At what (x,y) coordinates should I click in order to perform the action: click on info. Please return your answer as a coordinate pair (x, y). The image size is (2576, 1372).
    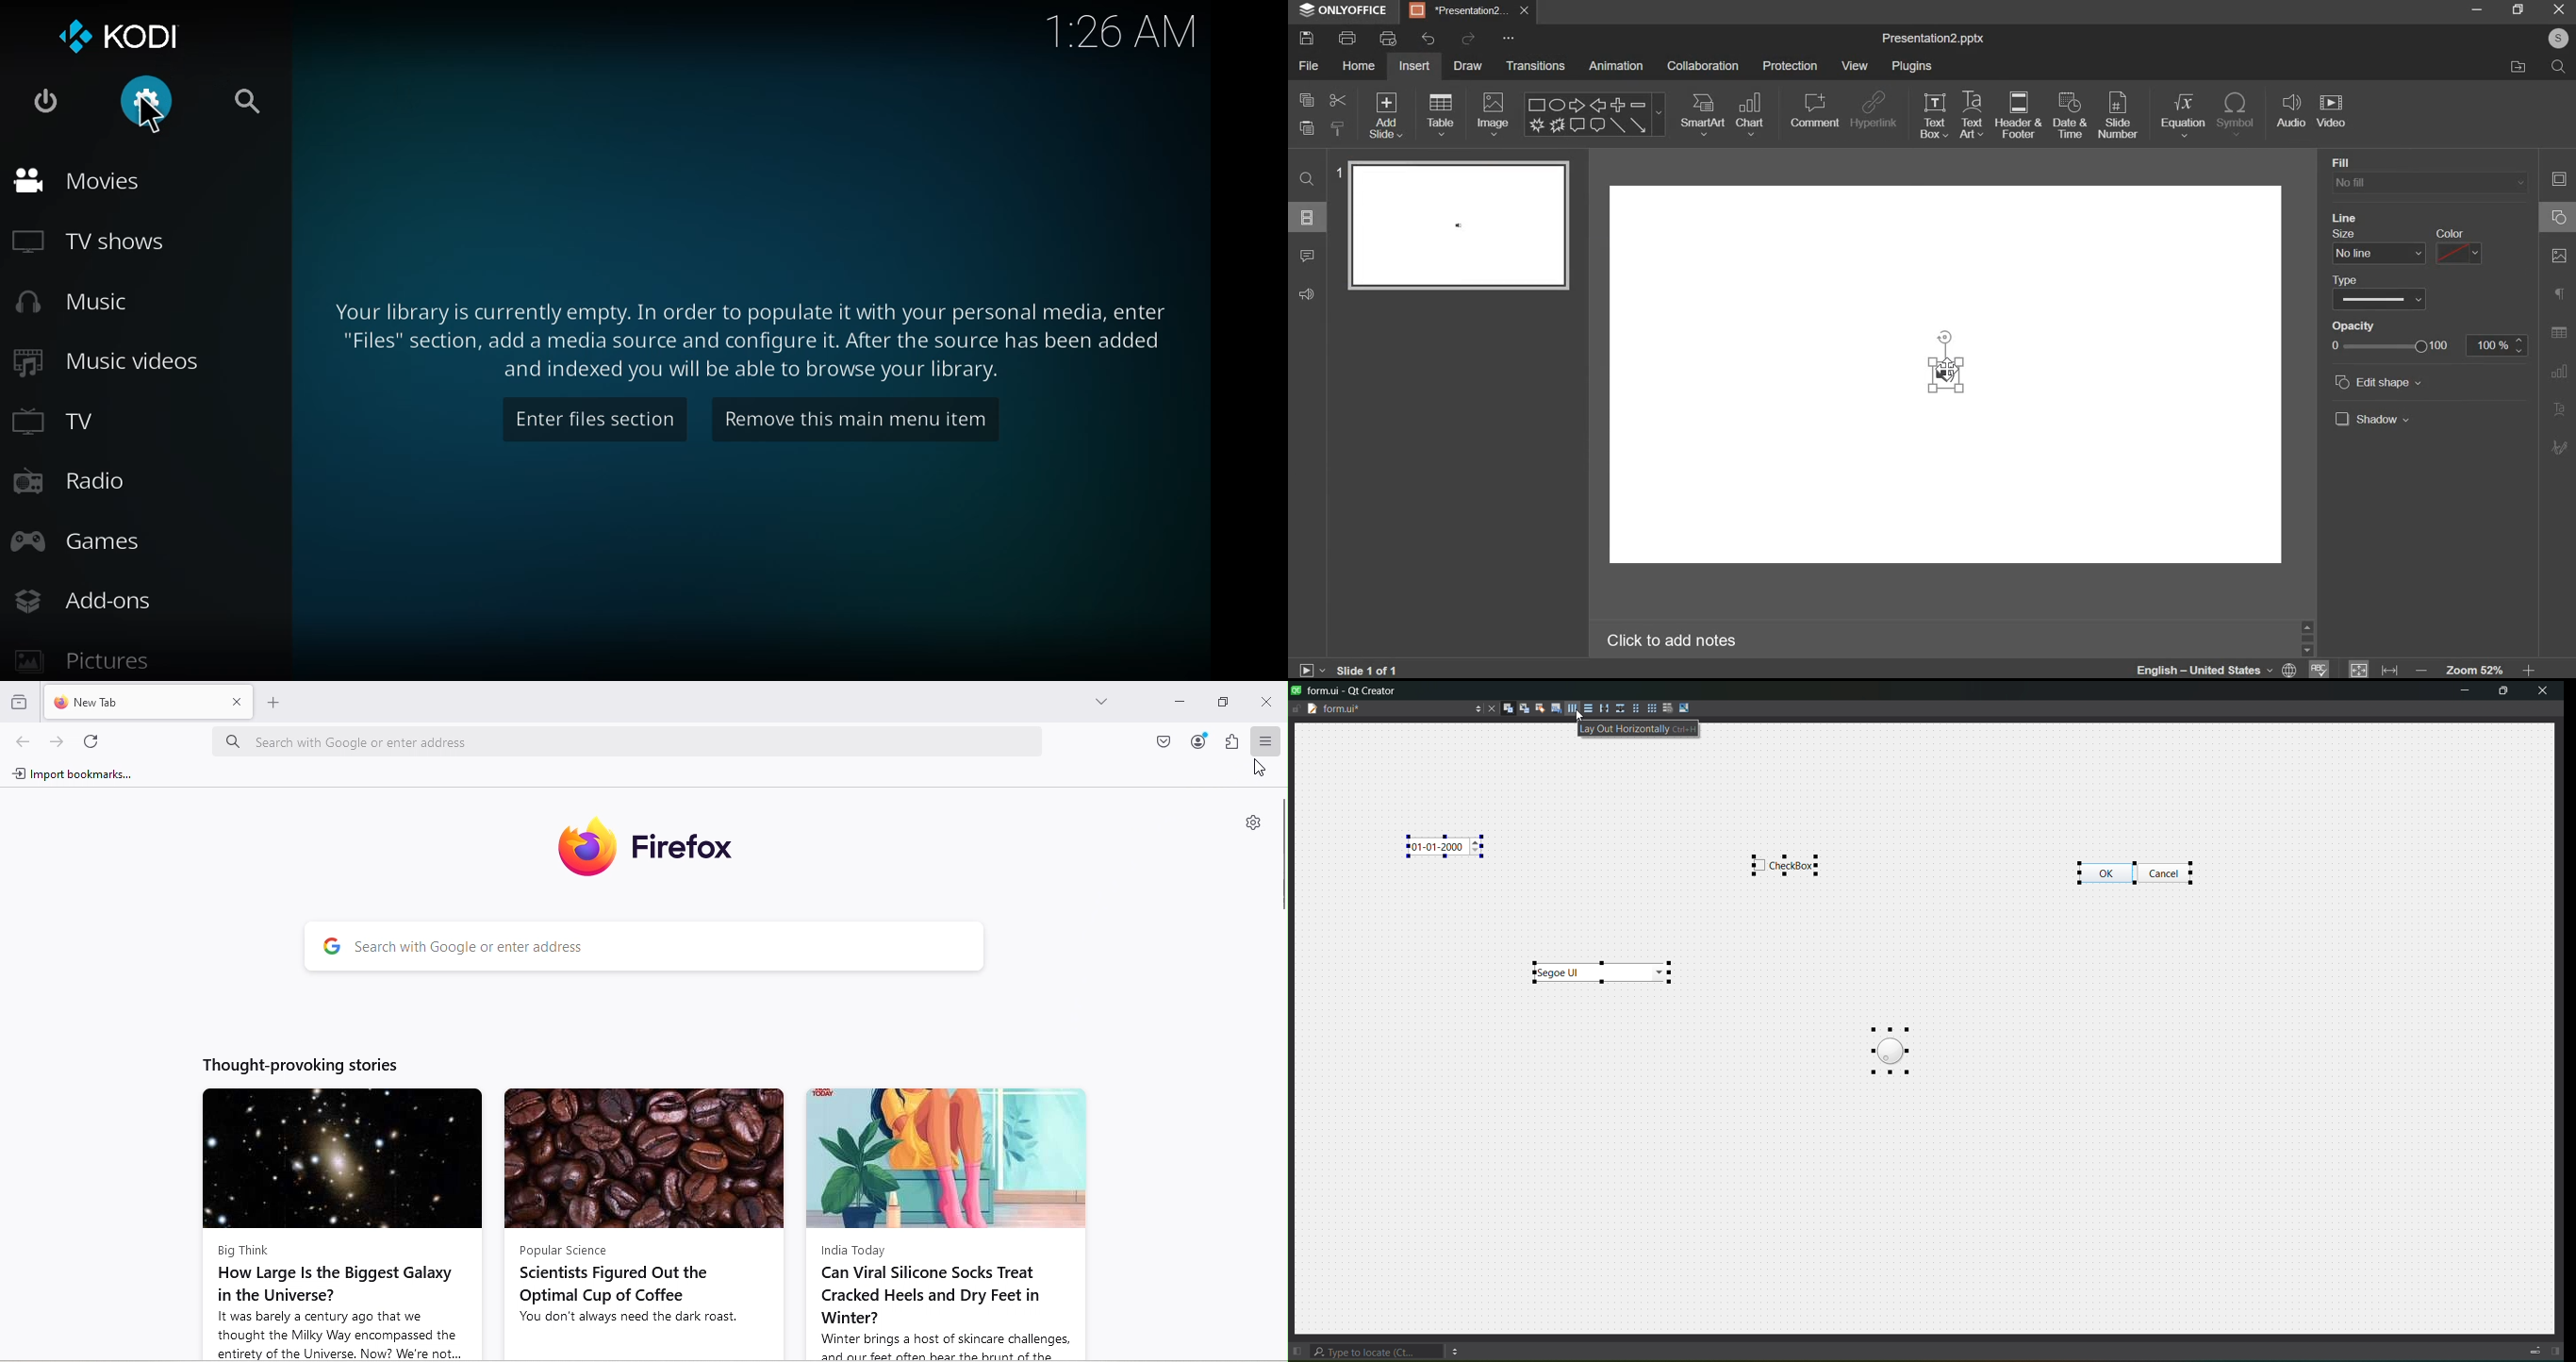
    Looking at the image, I should click on (748, 333).